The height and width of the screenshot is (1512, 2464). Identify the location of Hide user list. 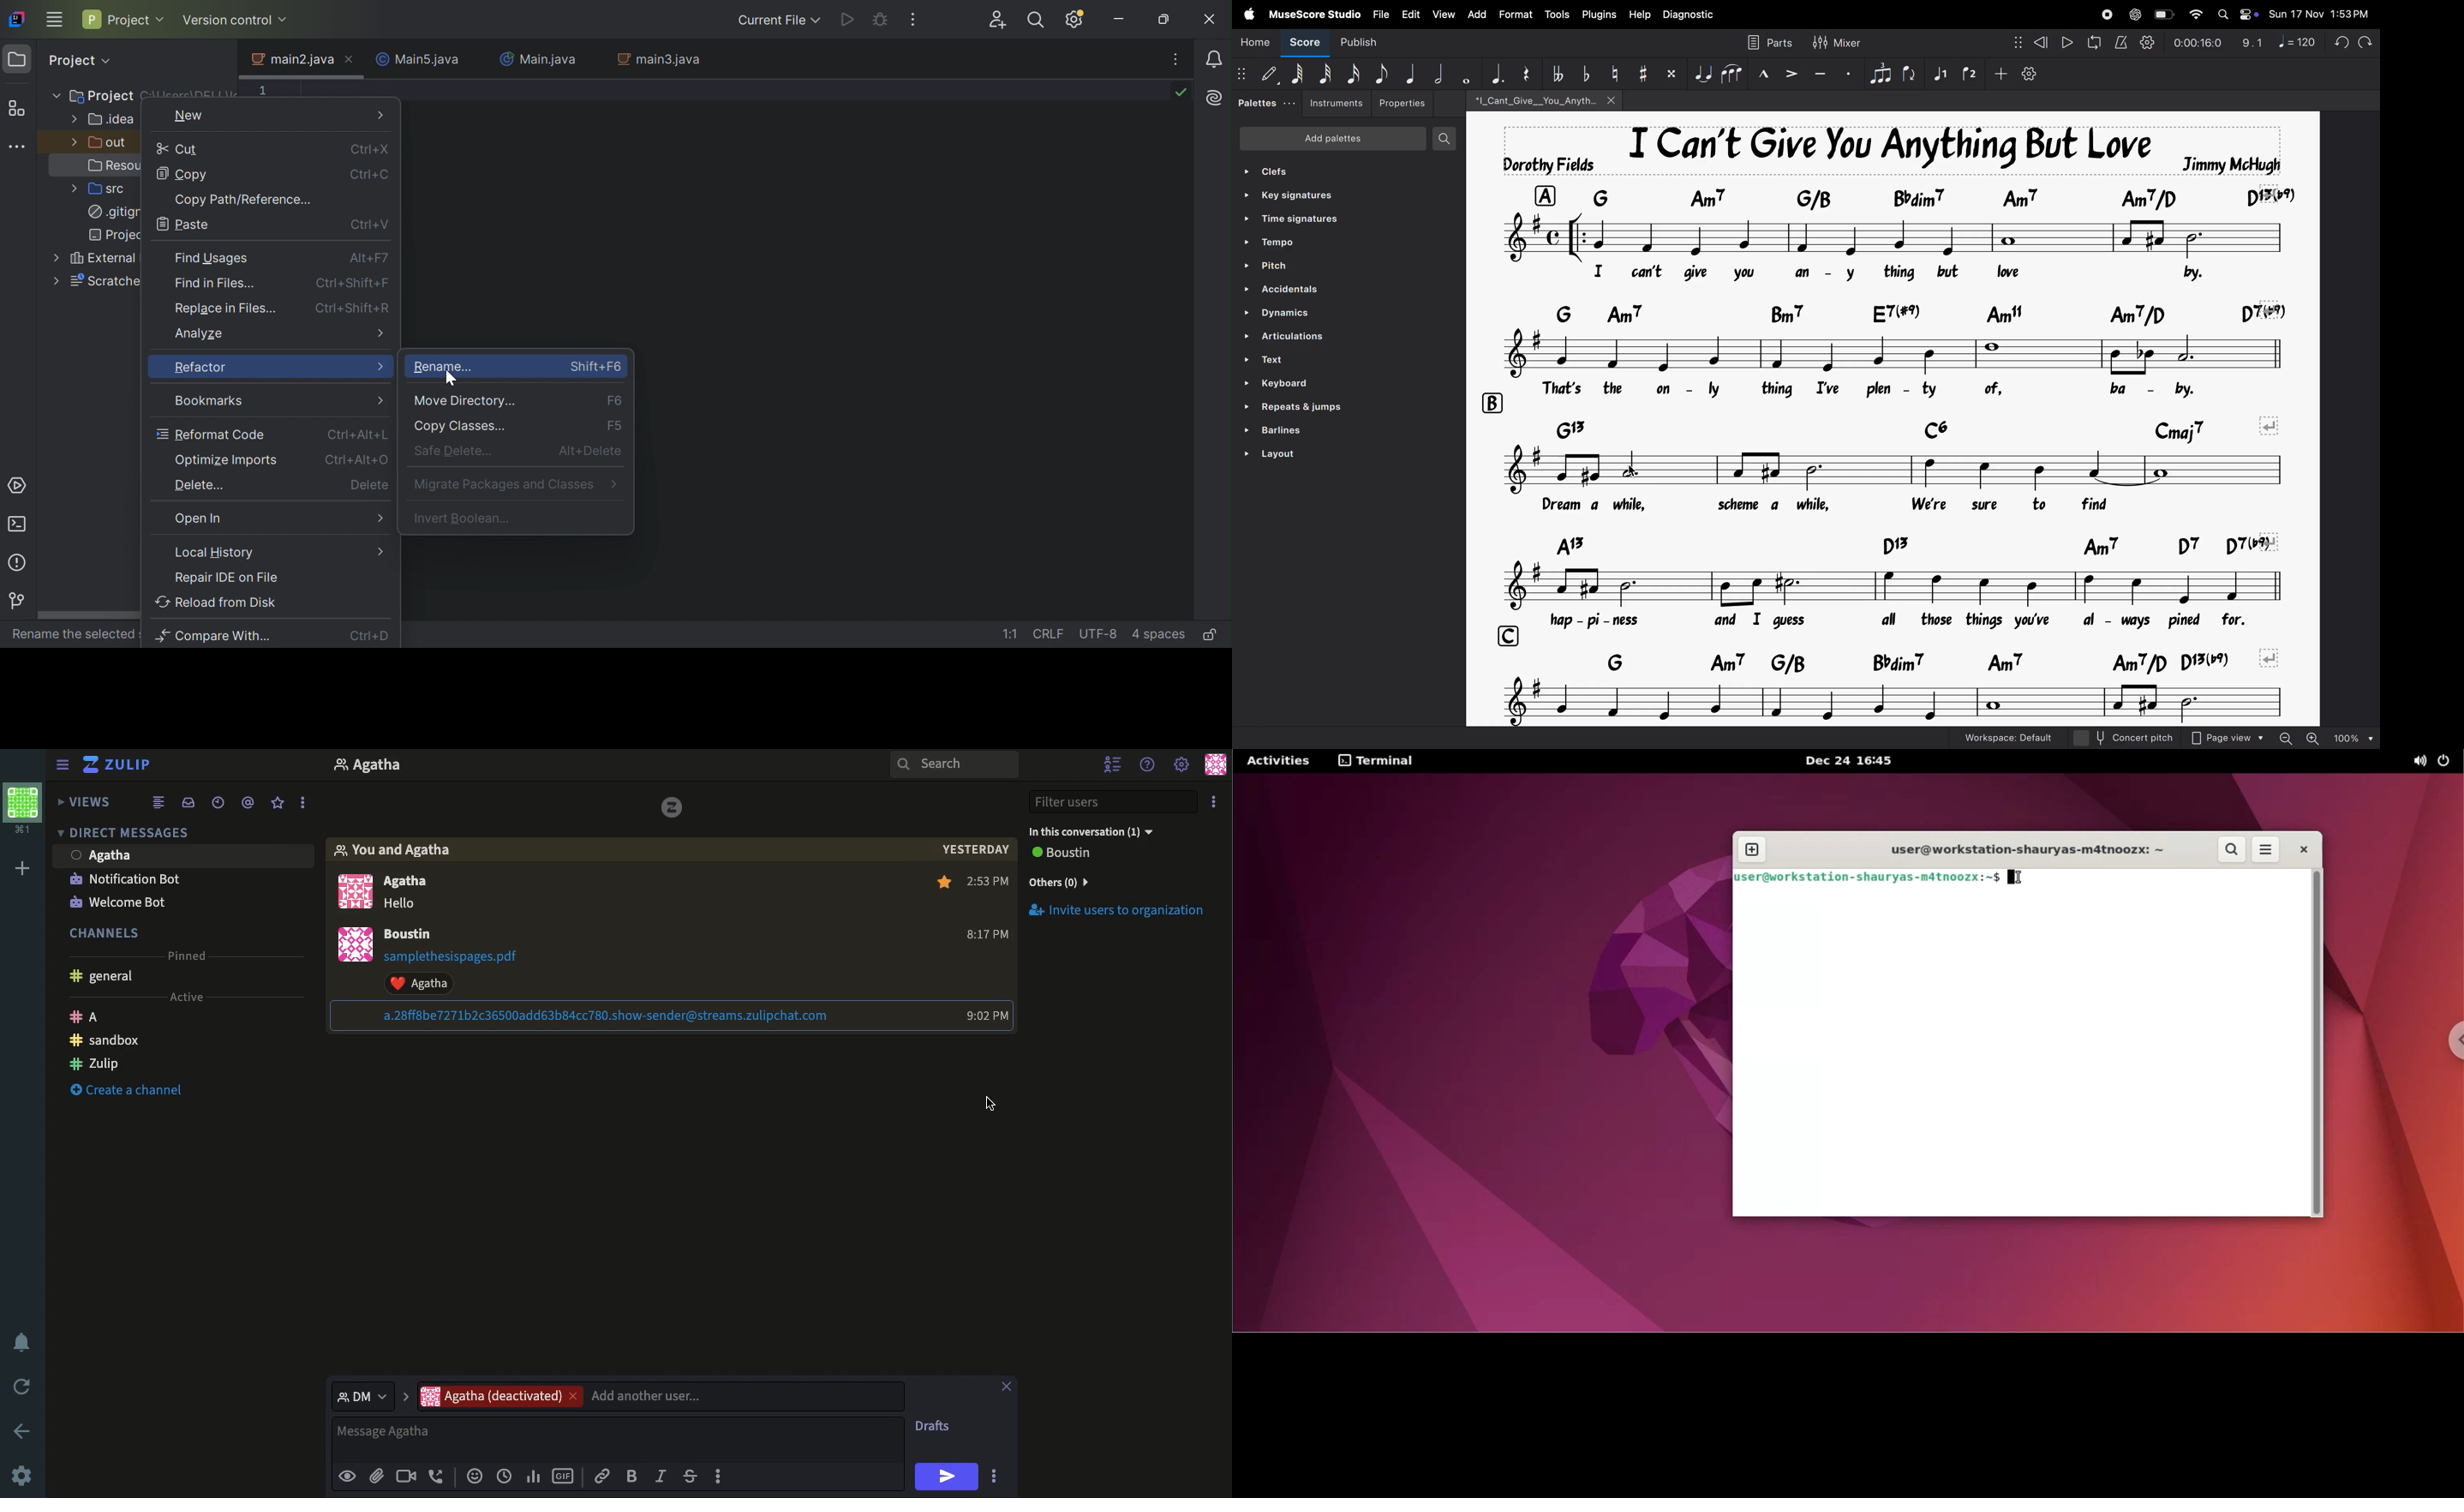
(1115, 763).